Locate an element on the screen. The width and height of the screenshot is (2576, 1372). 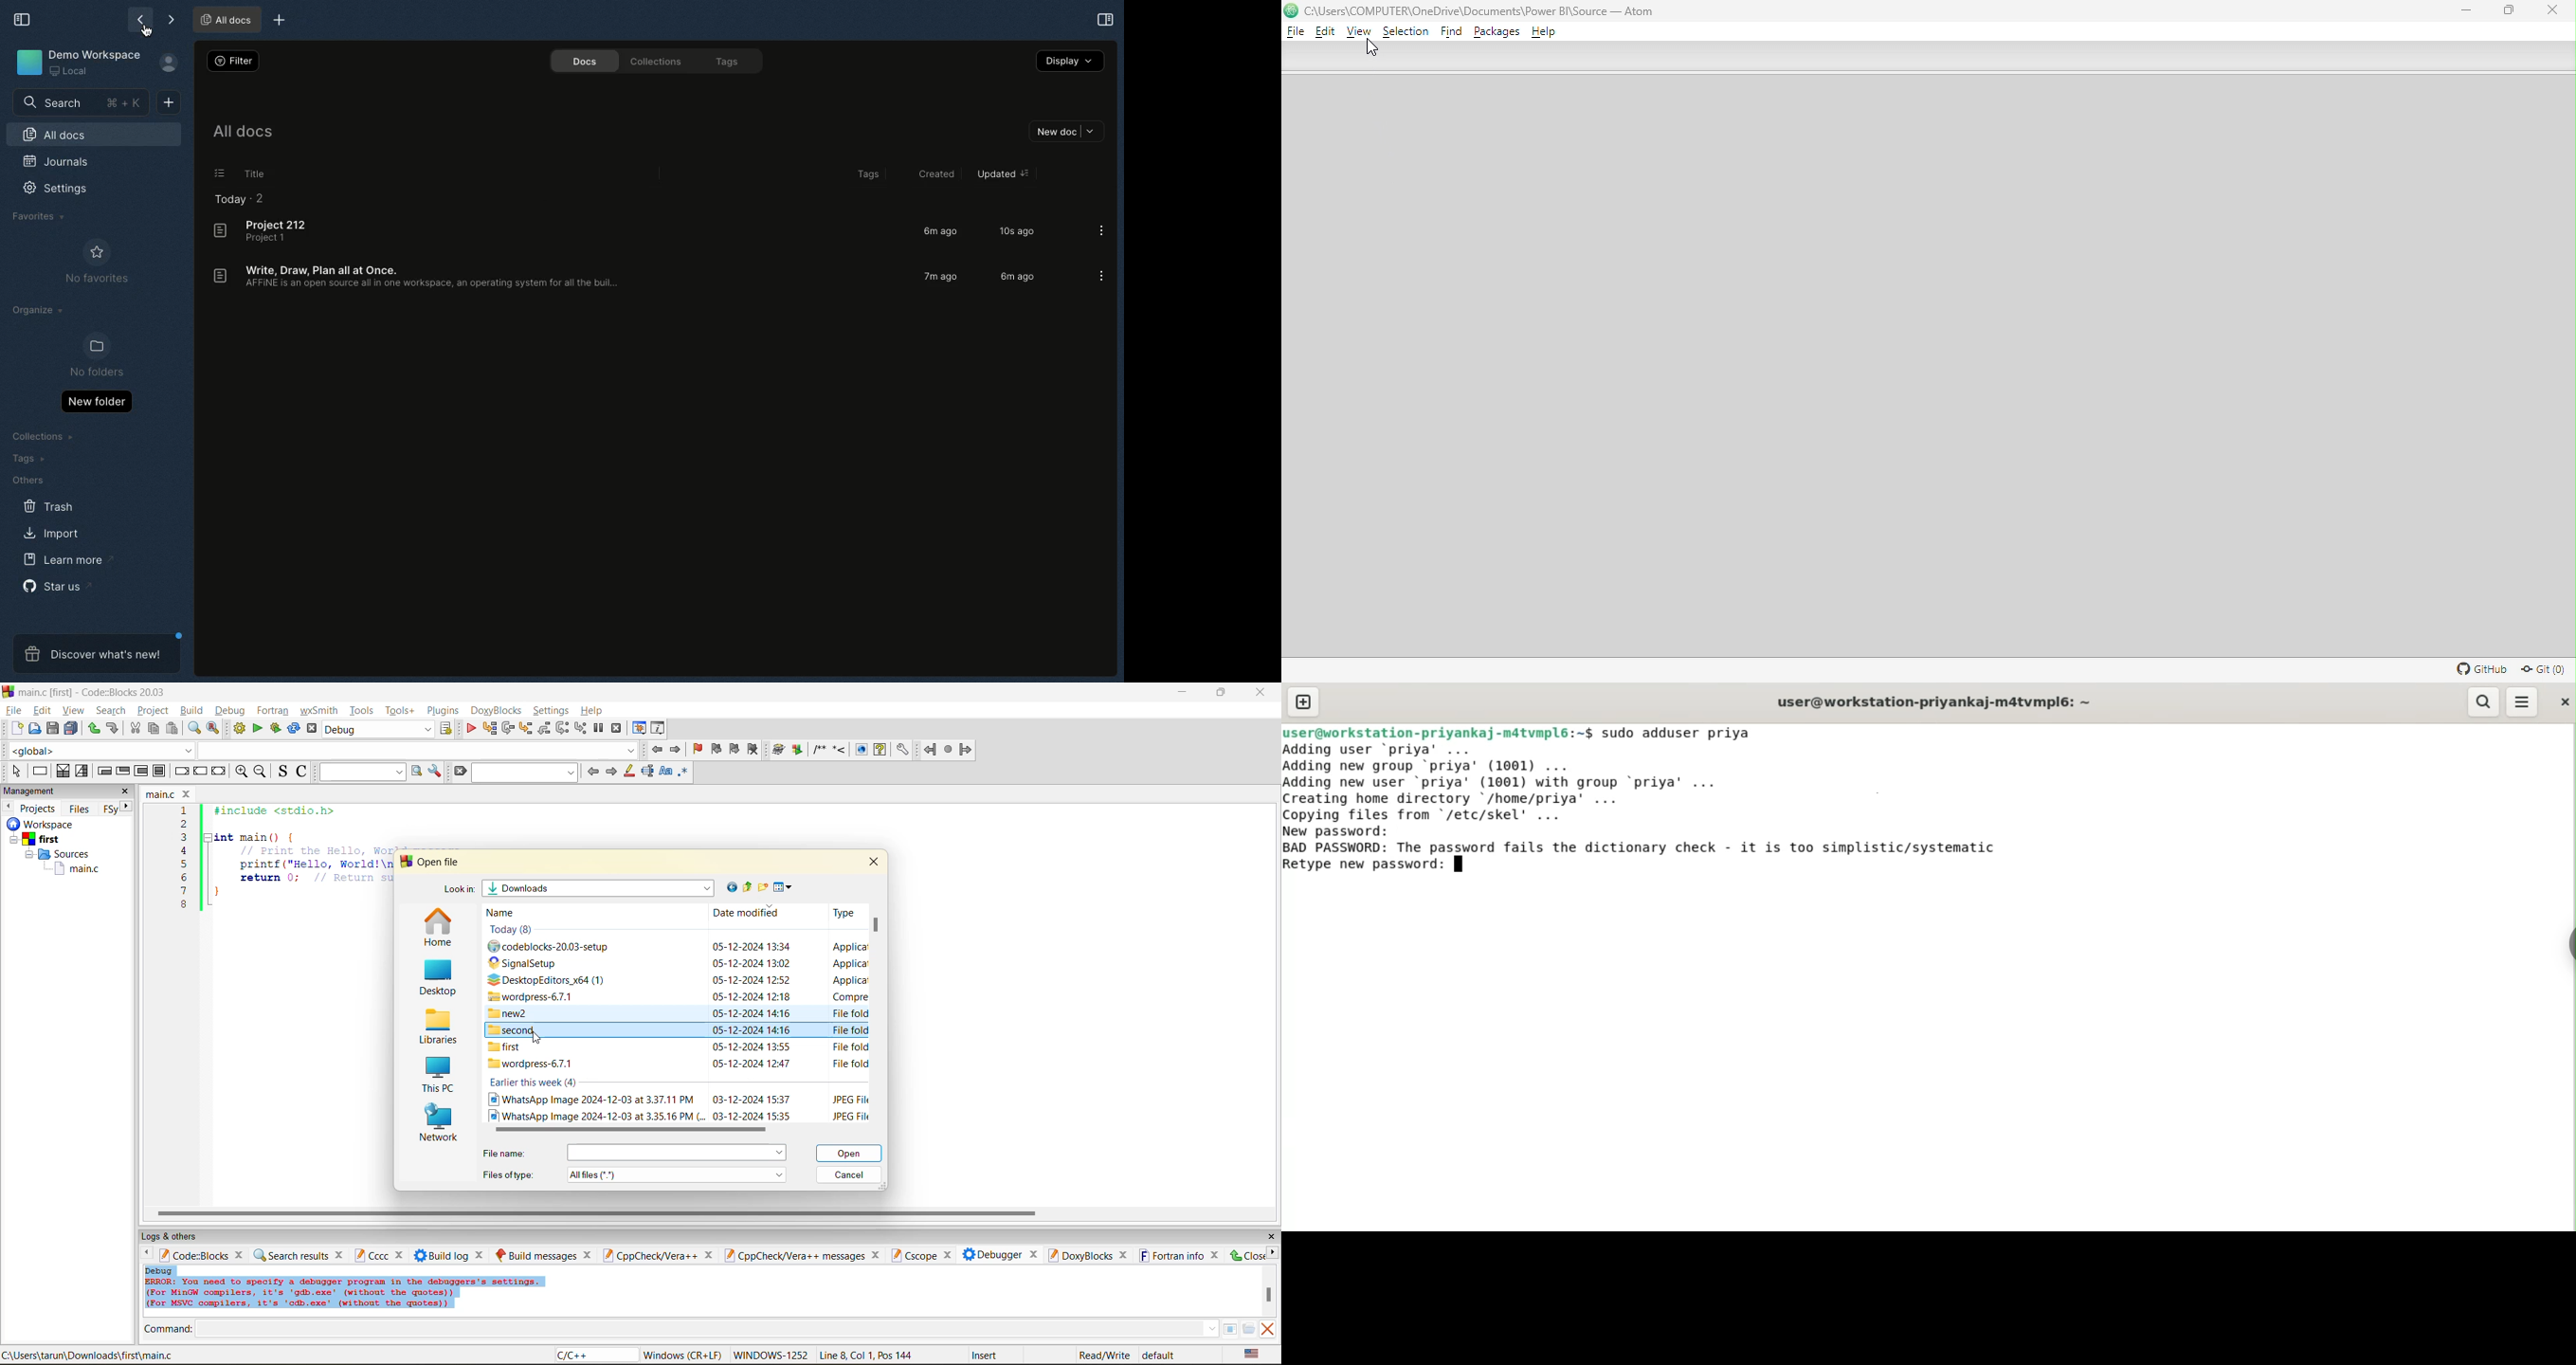
next instruction is located at coordinates (562, 728).